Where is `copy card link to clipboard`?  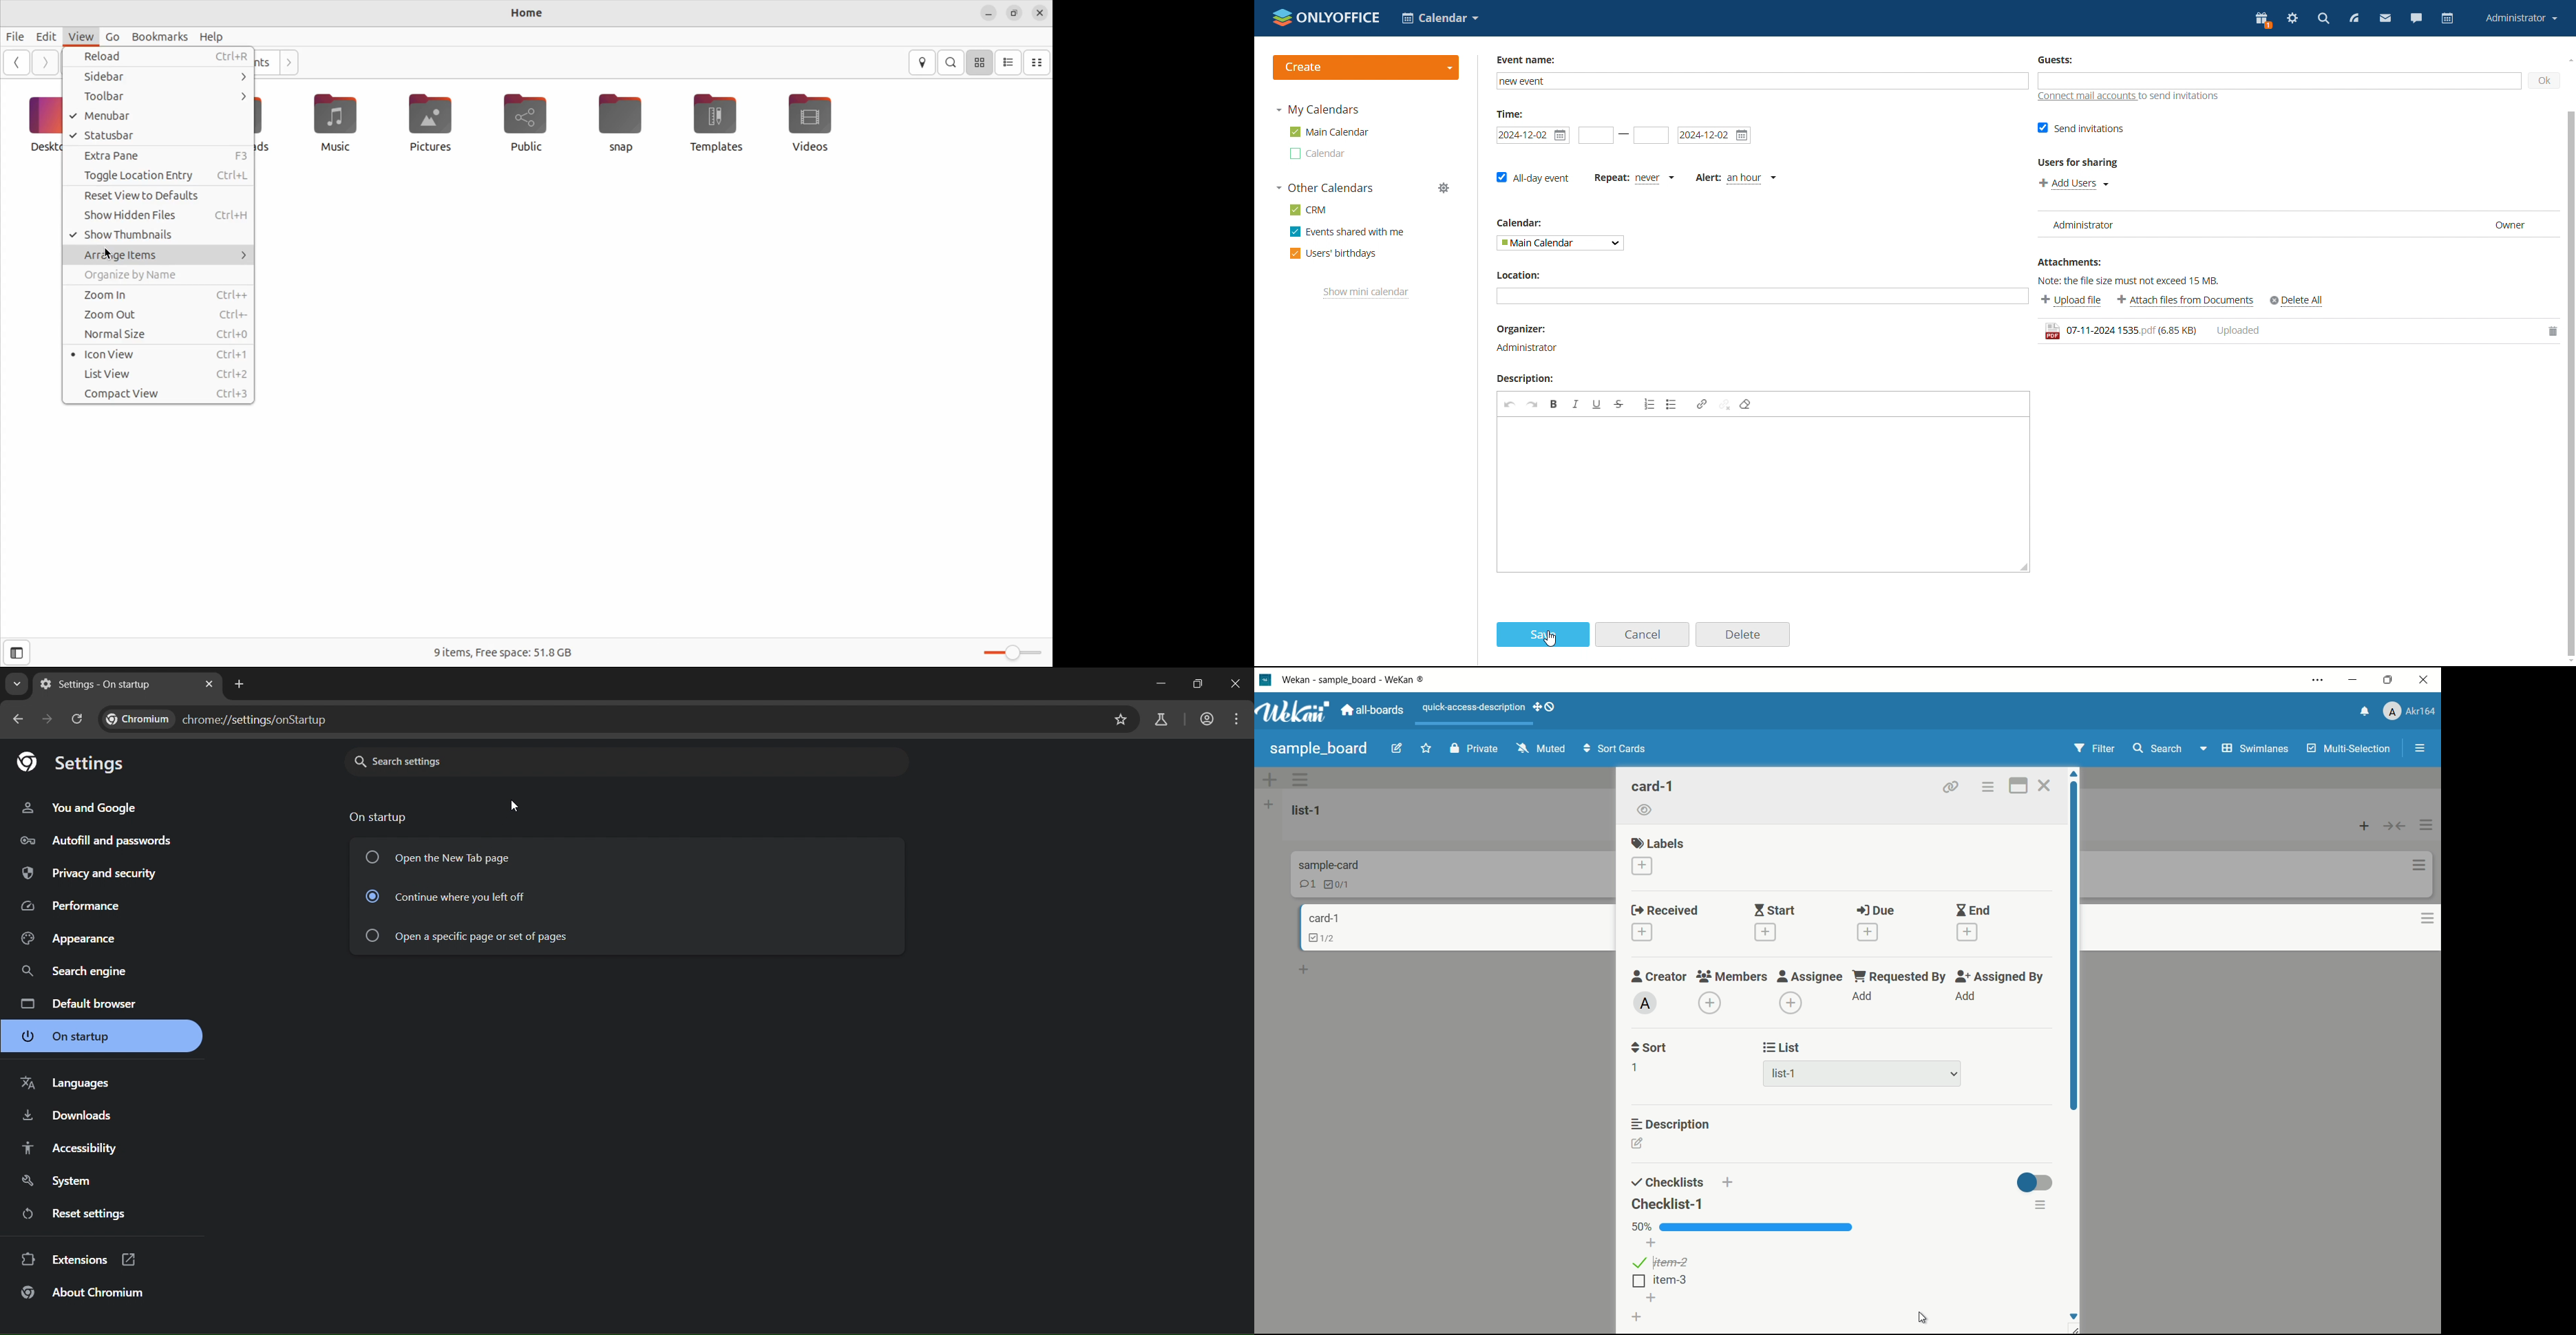
copy card link to clipboard is located at coordinates (1952, 787).